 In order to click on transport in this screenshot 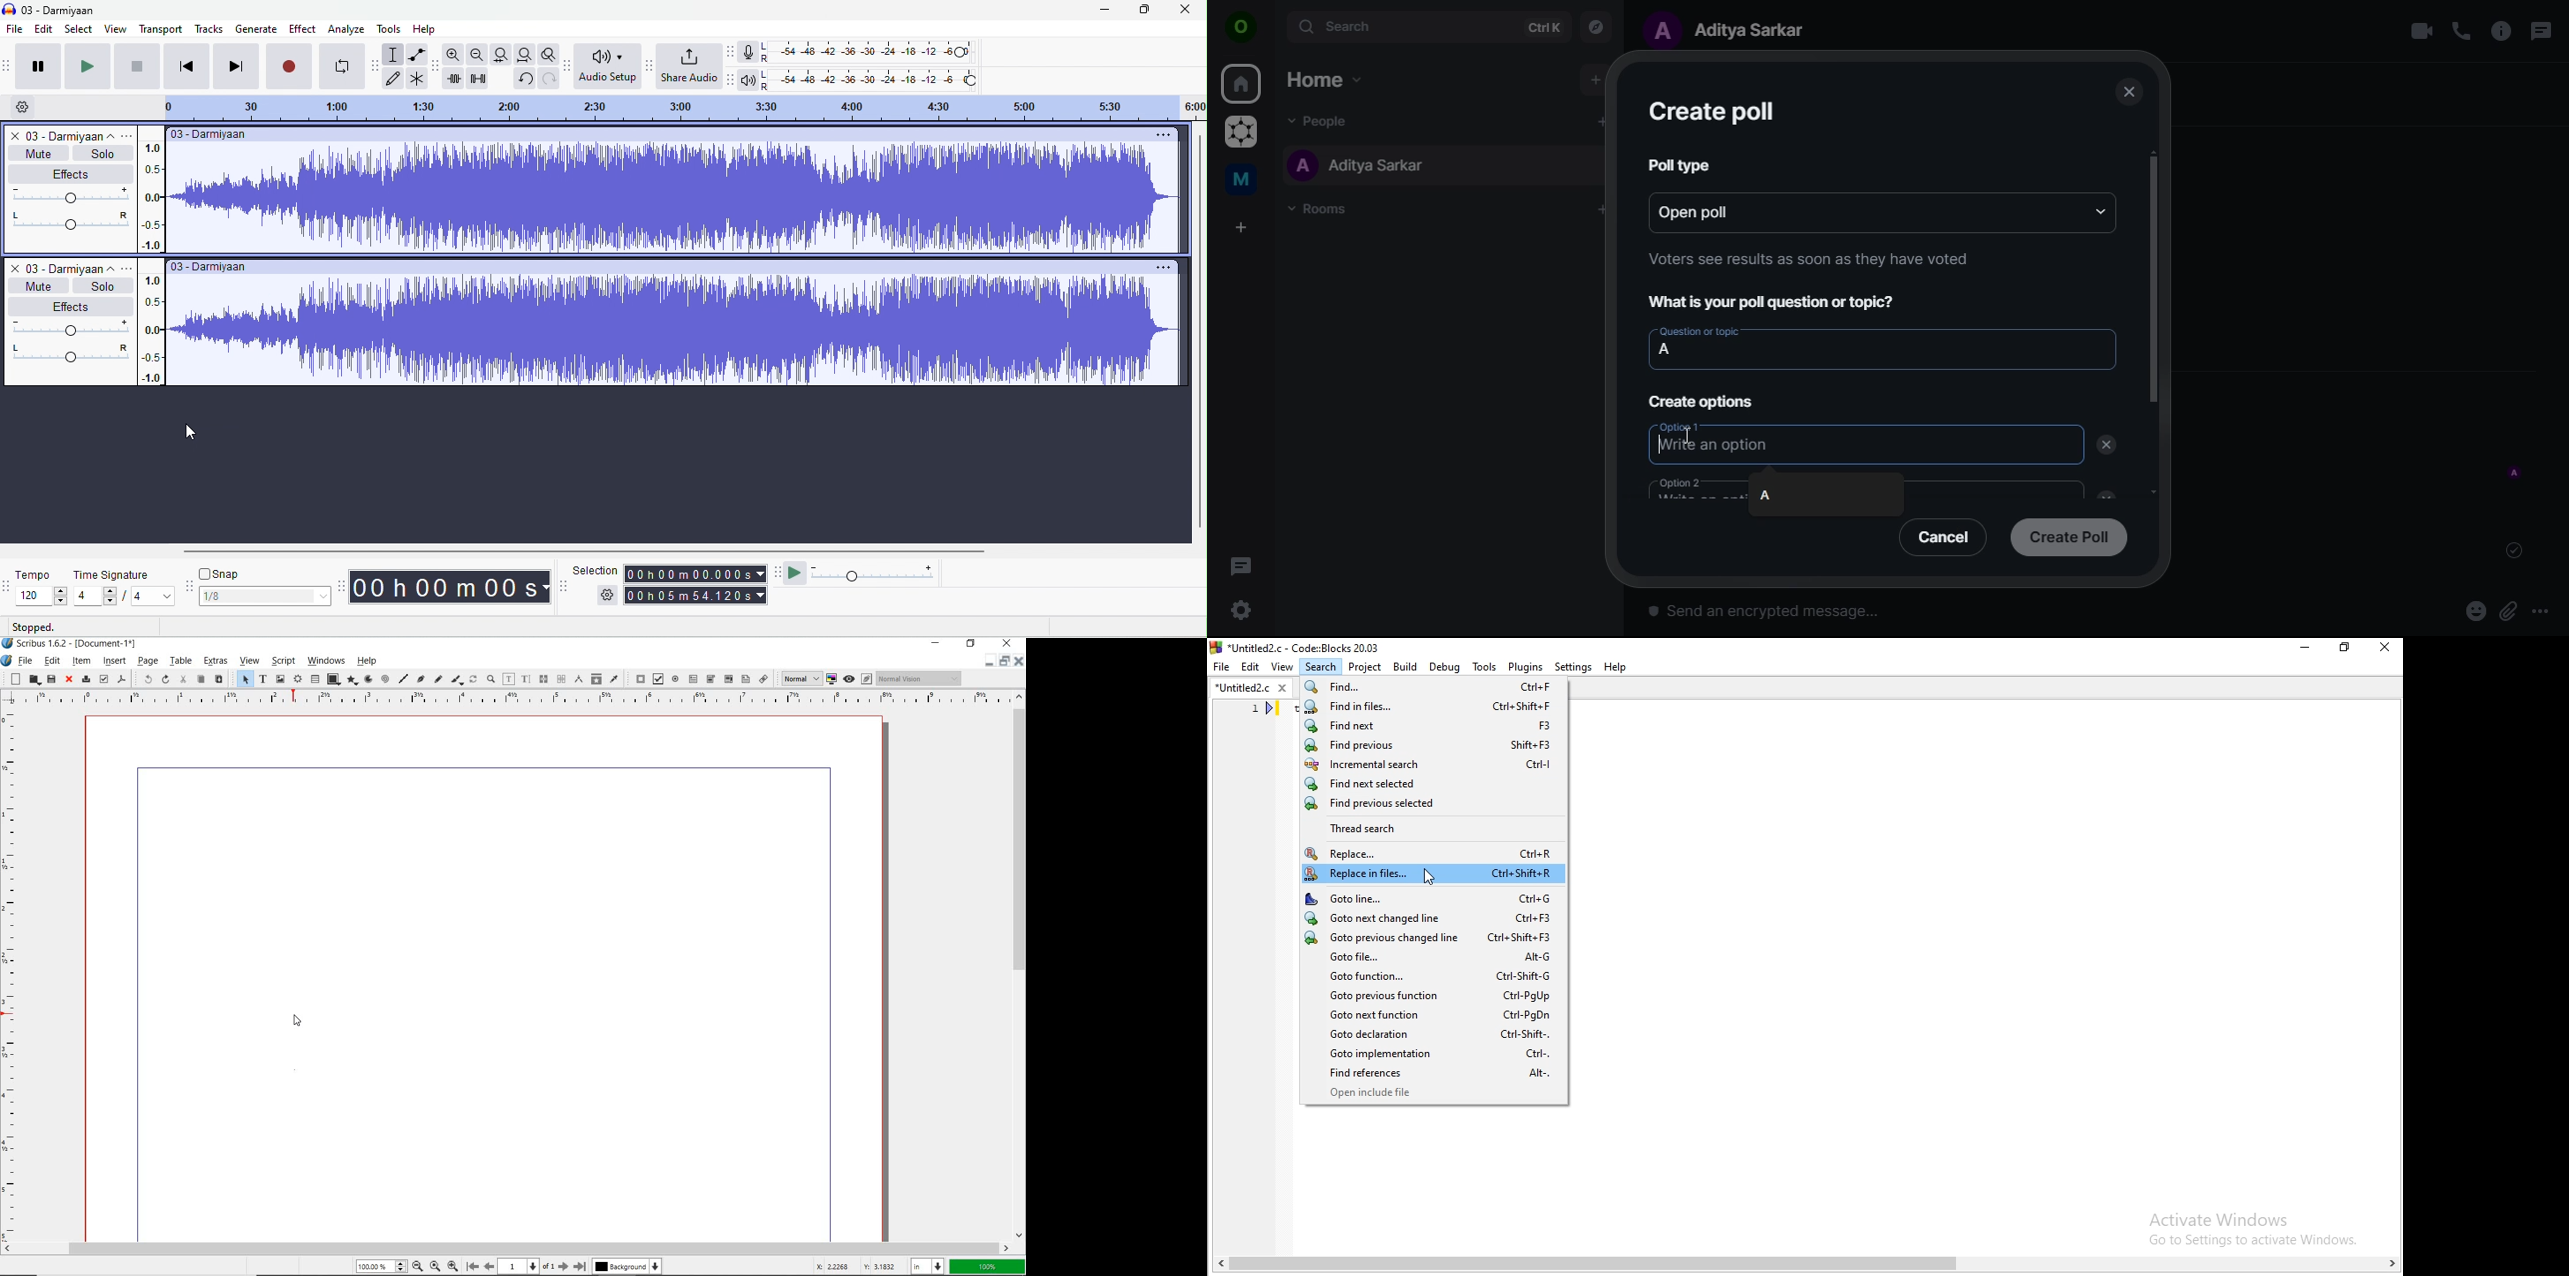, I will do `click(161, 28)`.